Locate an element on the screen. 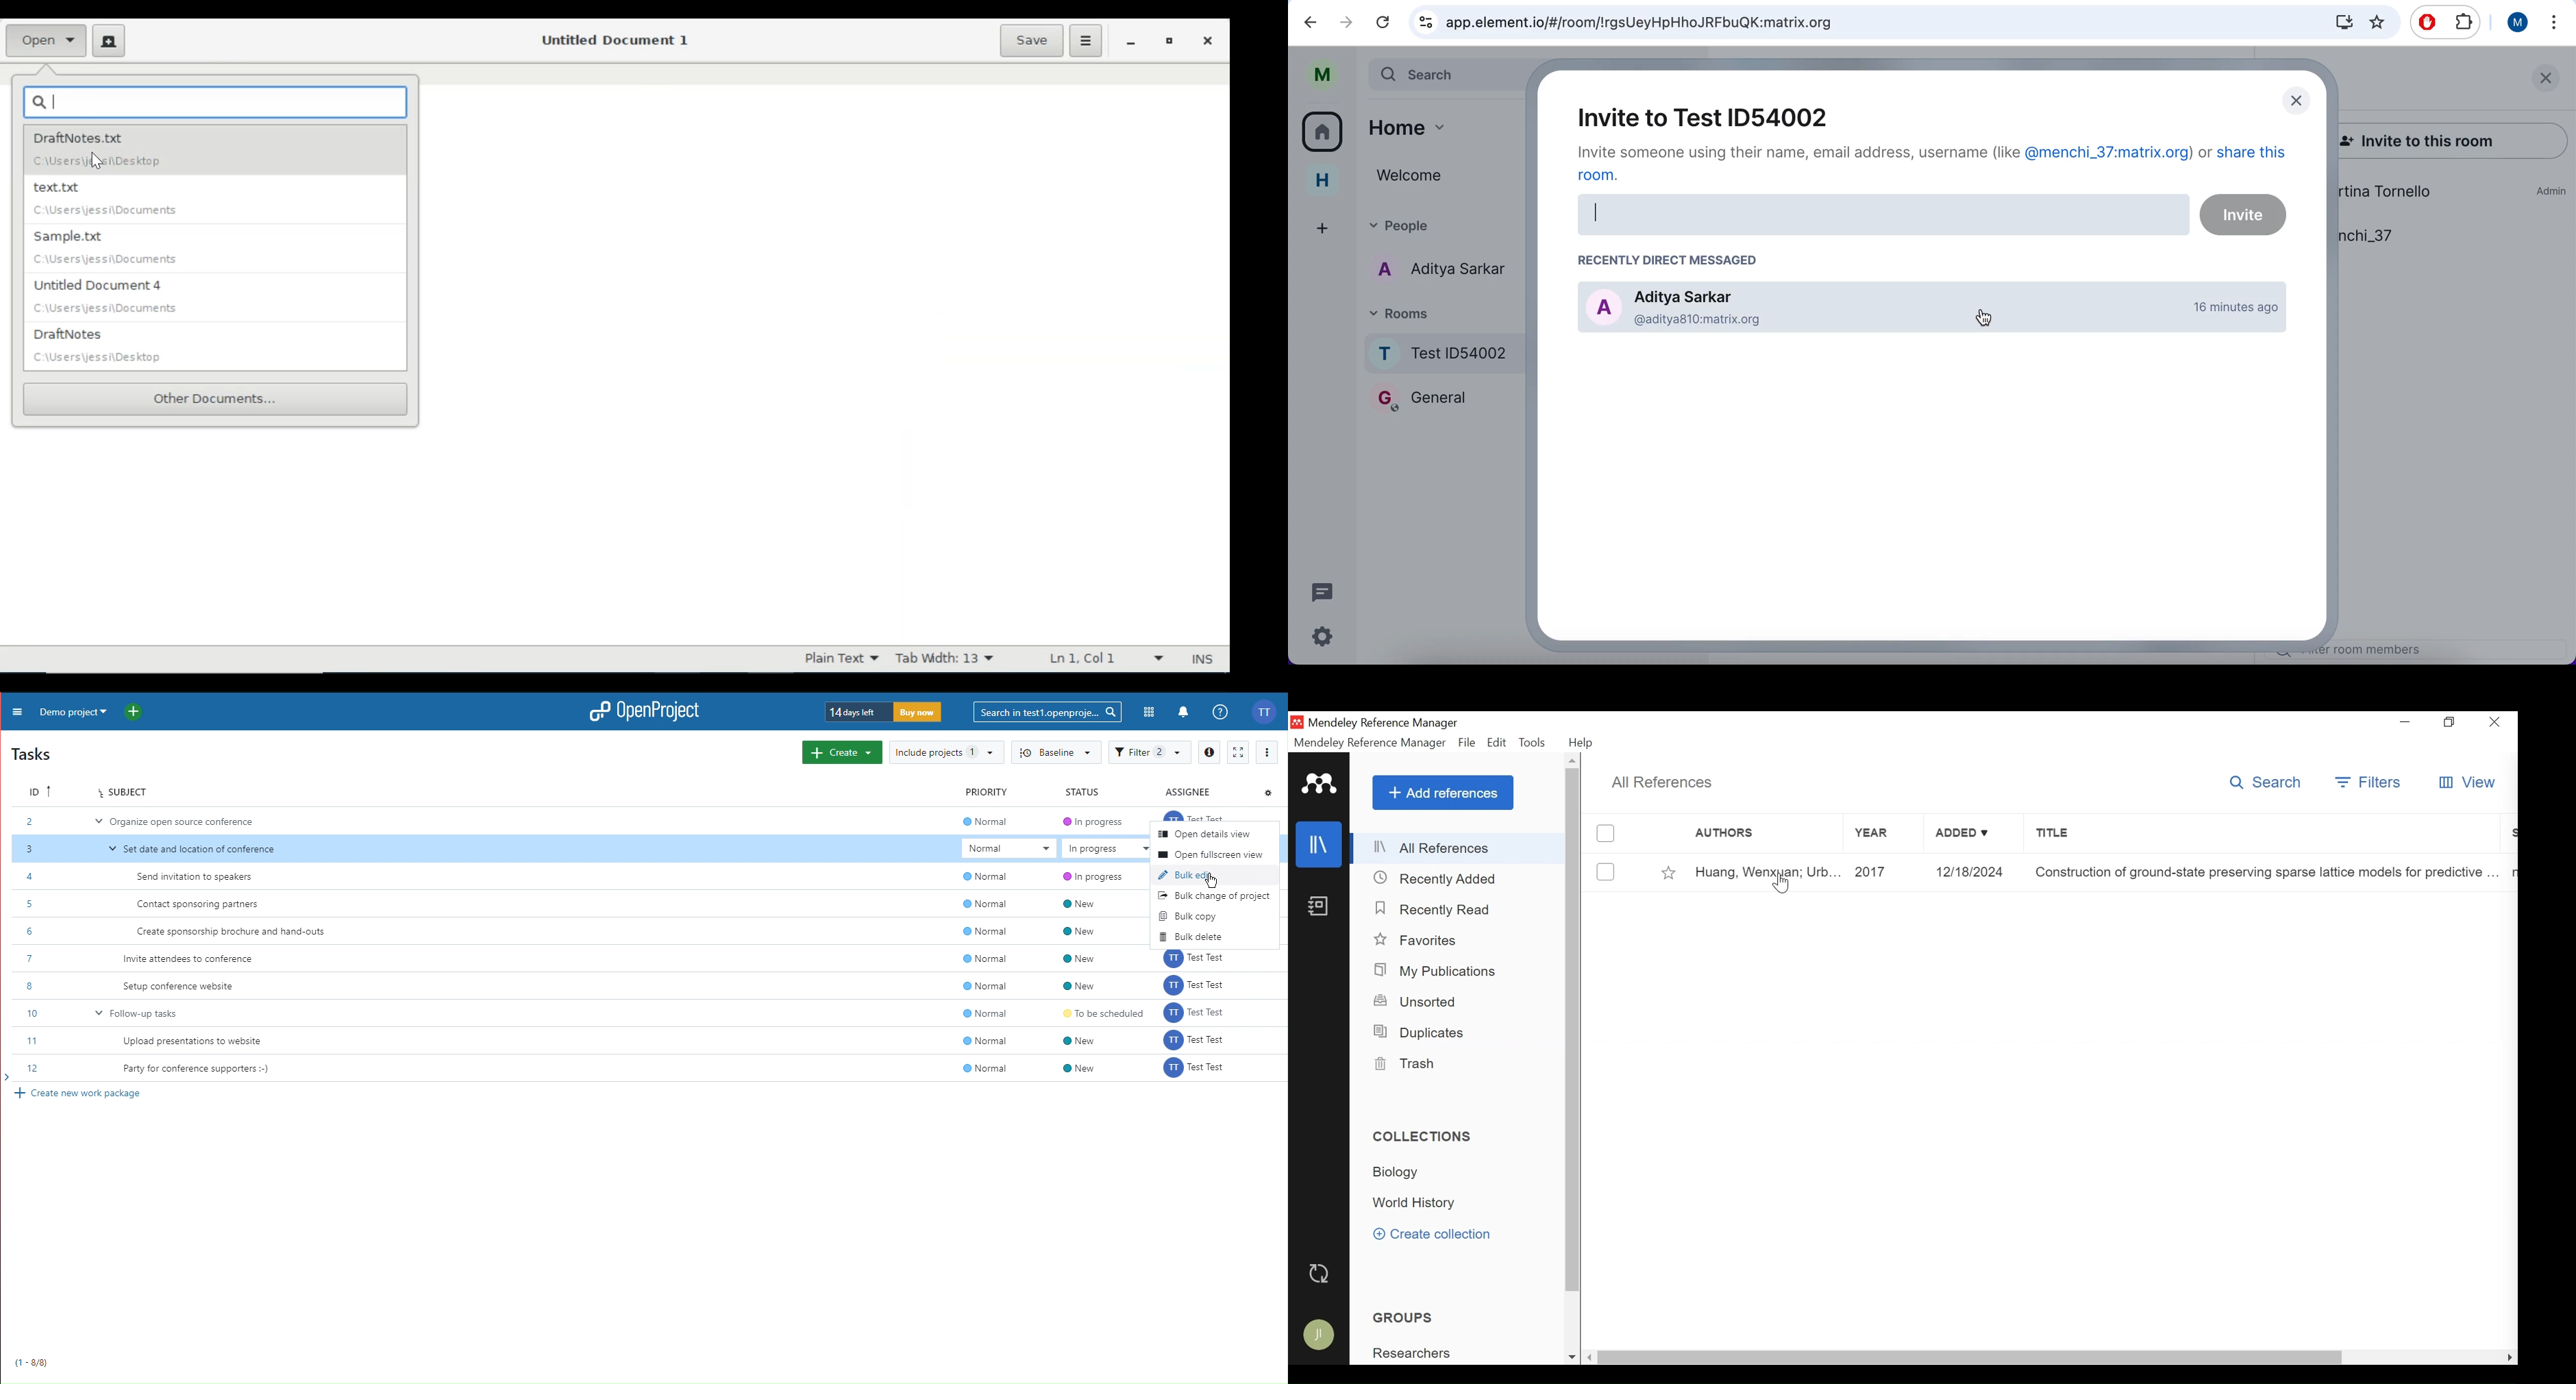 The image size is (2576, 1400). search is located at coordinates (1444, 77).